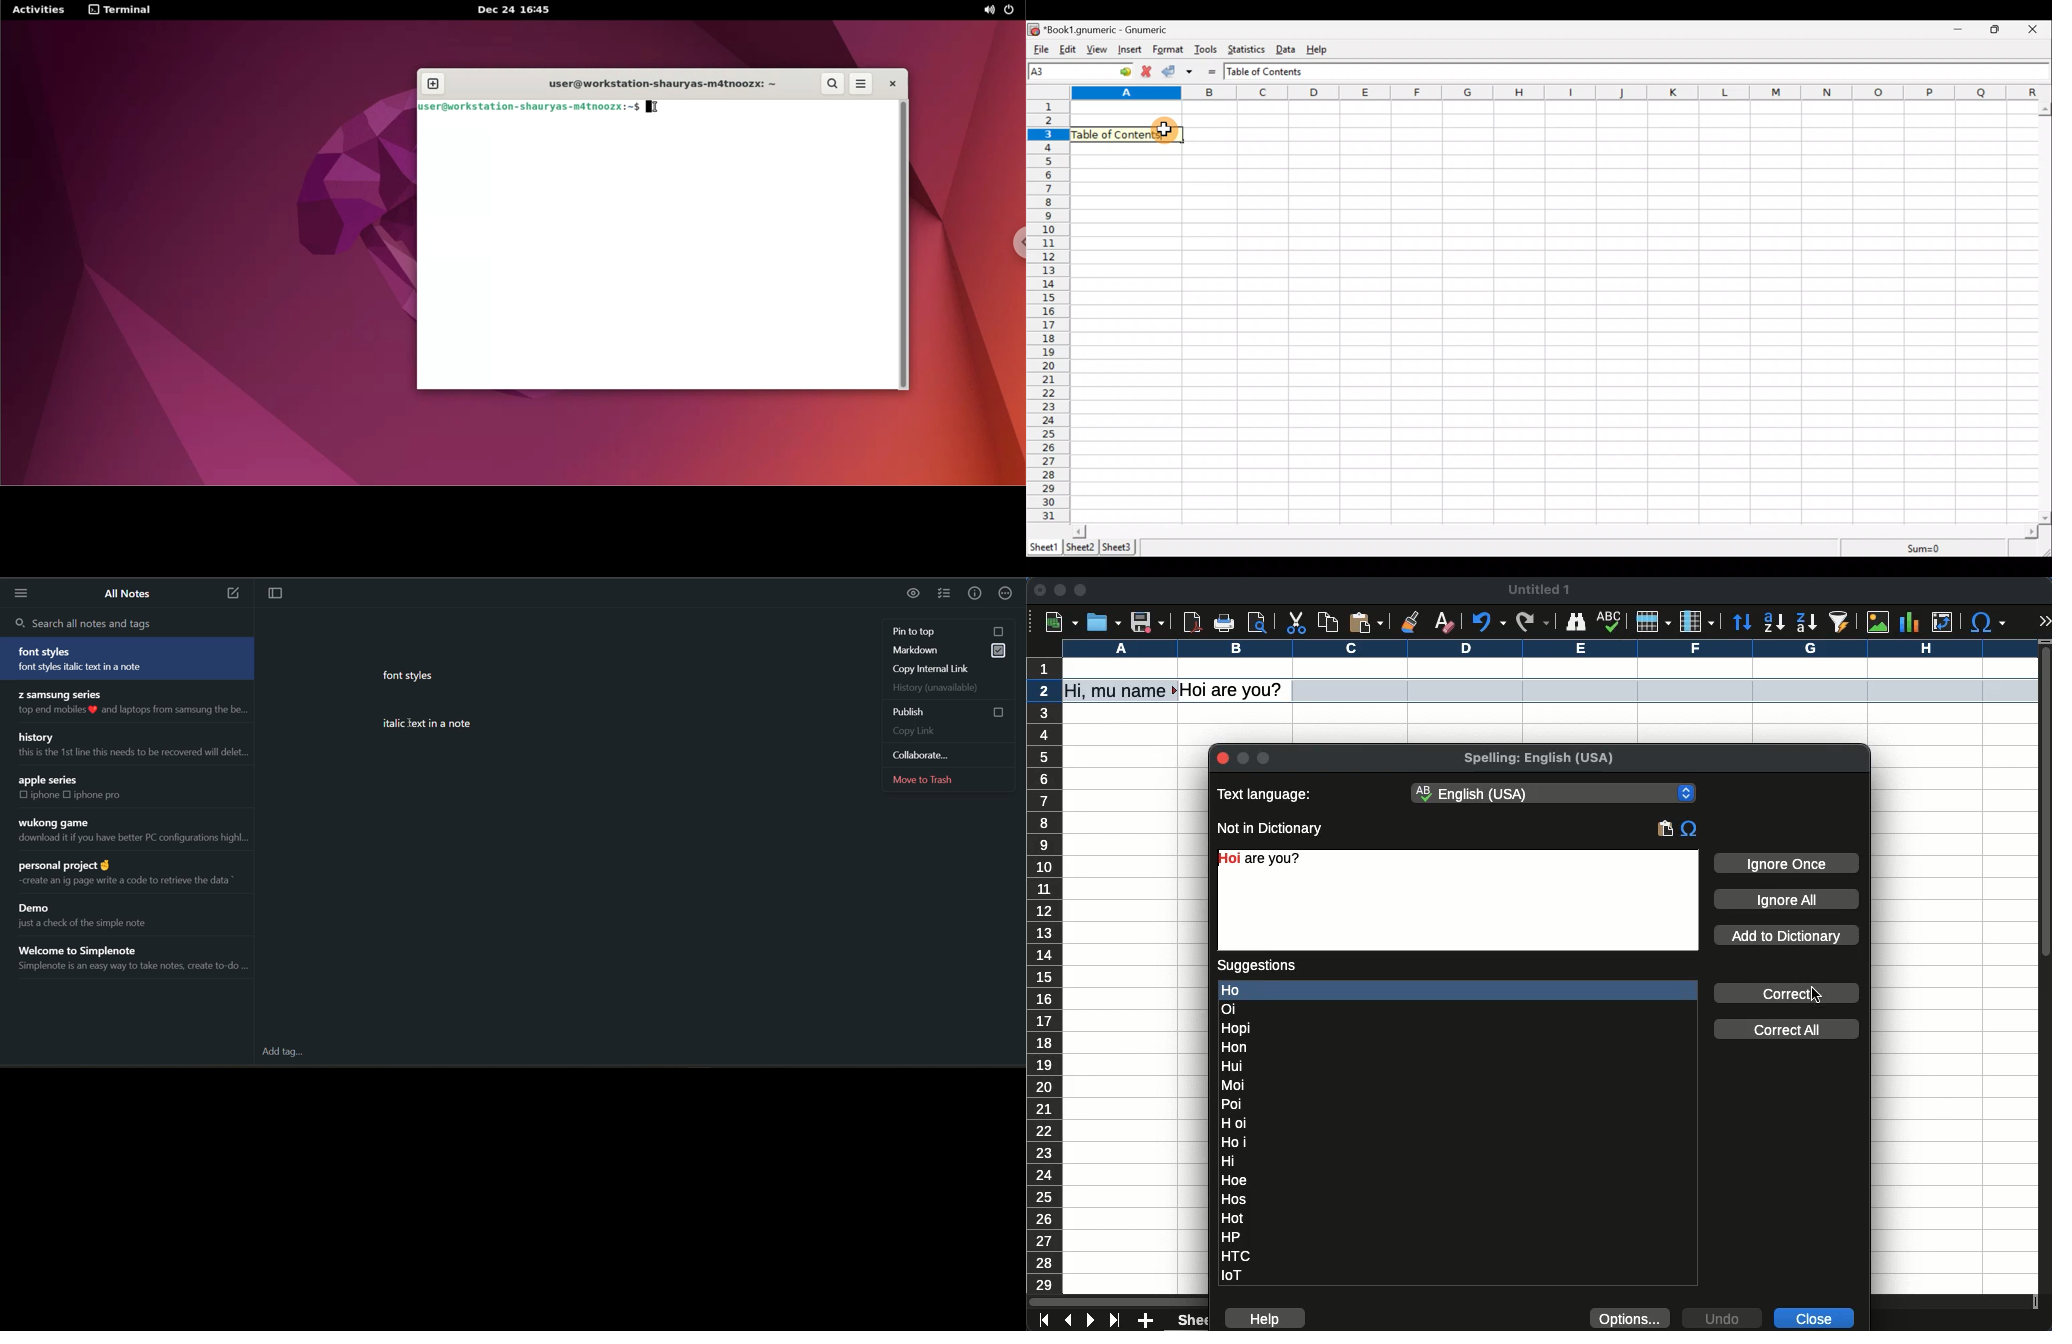  I want to click on Sheet 1, so click(1044, 546).